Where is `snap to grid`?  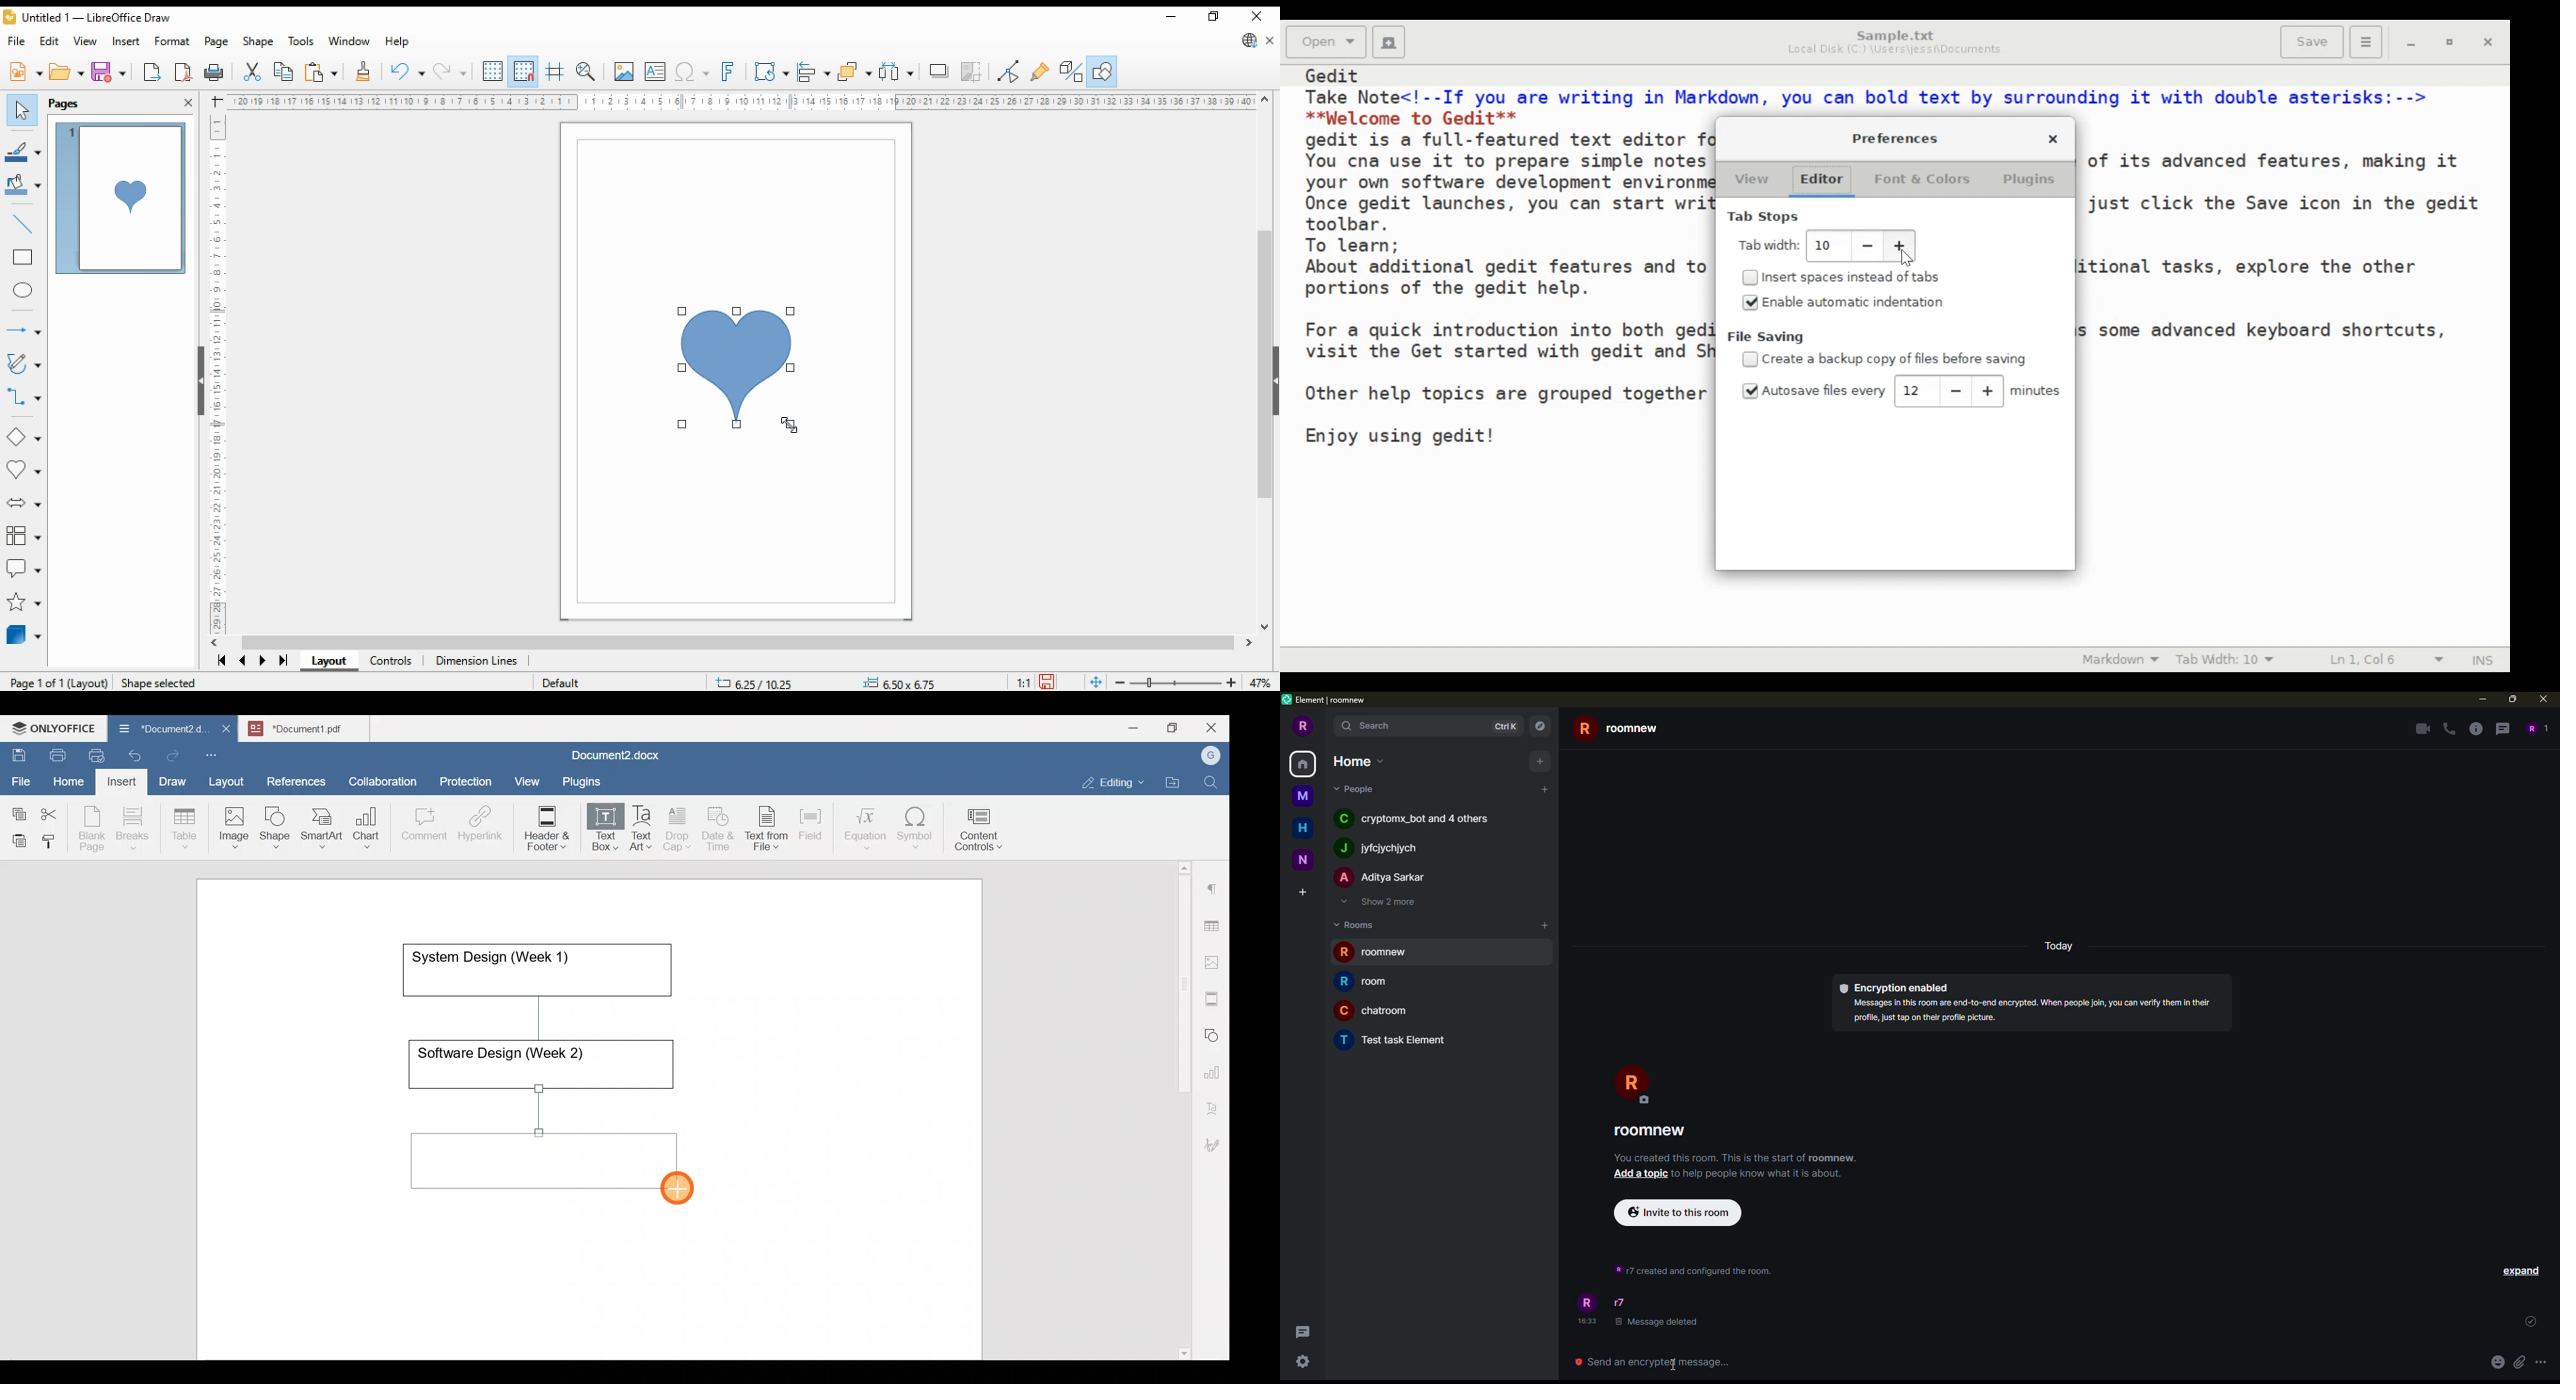
snap to grid is located at coordinates (524, 70).